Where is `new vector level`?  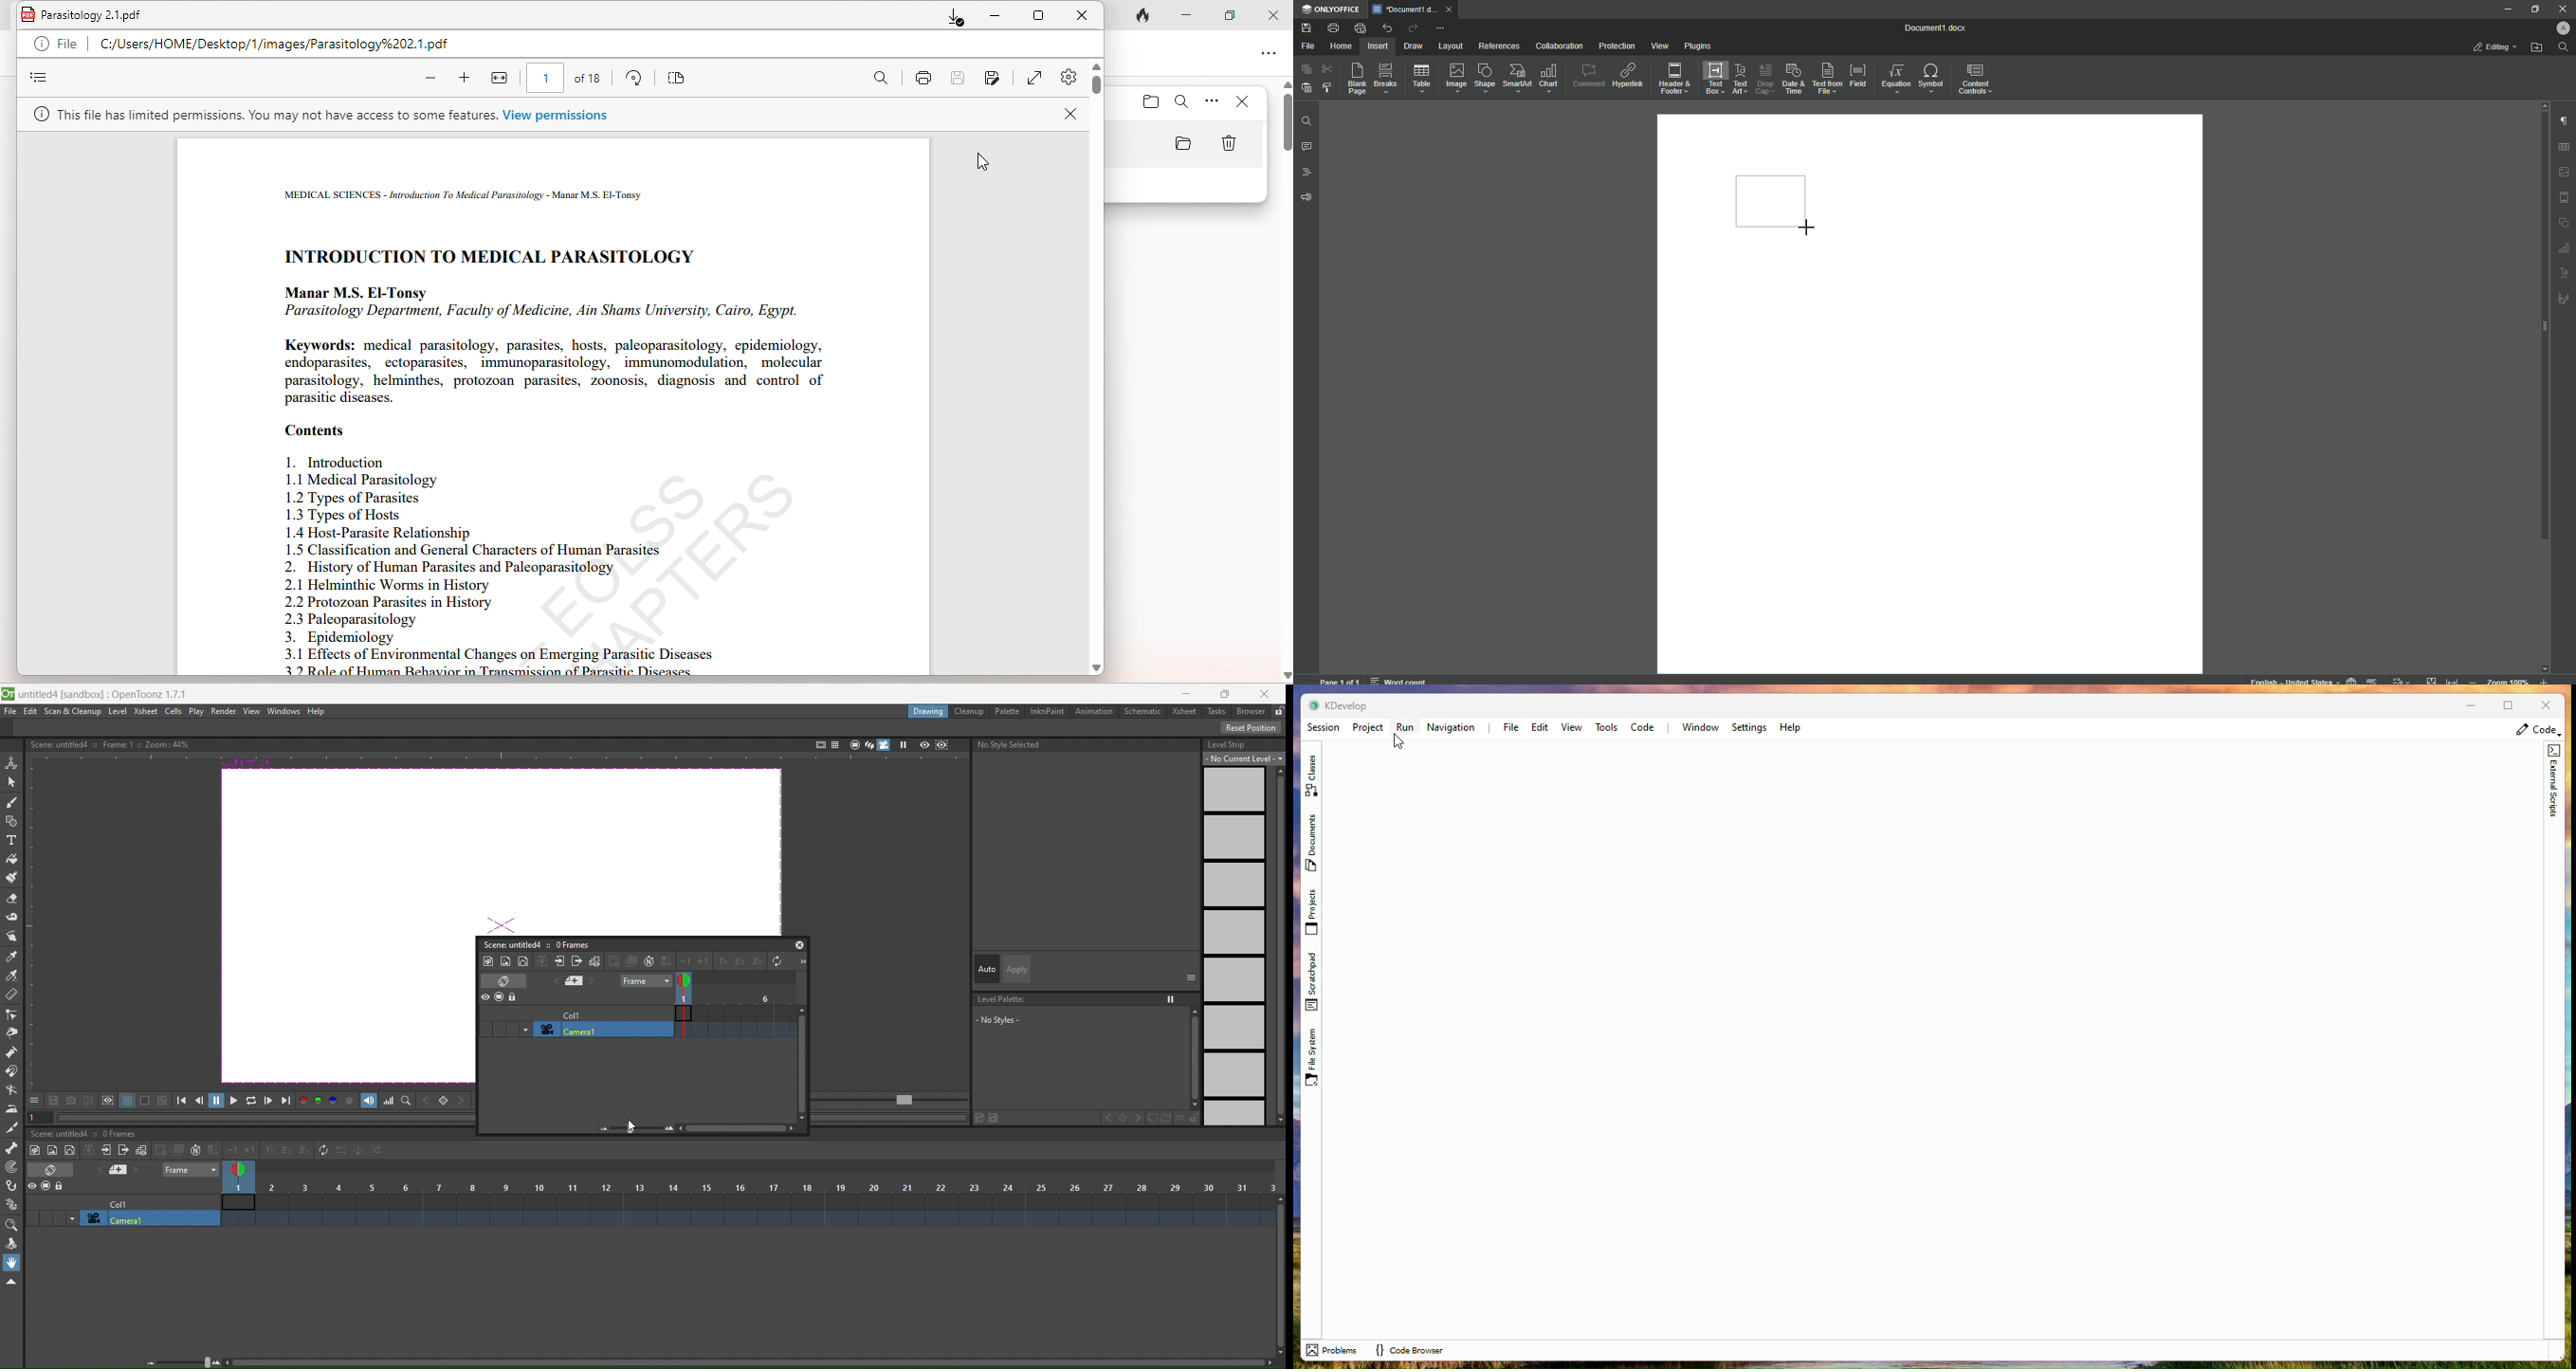 new vector level is located at coordinates (70, 1151).